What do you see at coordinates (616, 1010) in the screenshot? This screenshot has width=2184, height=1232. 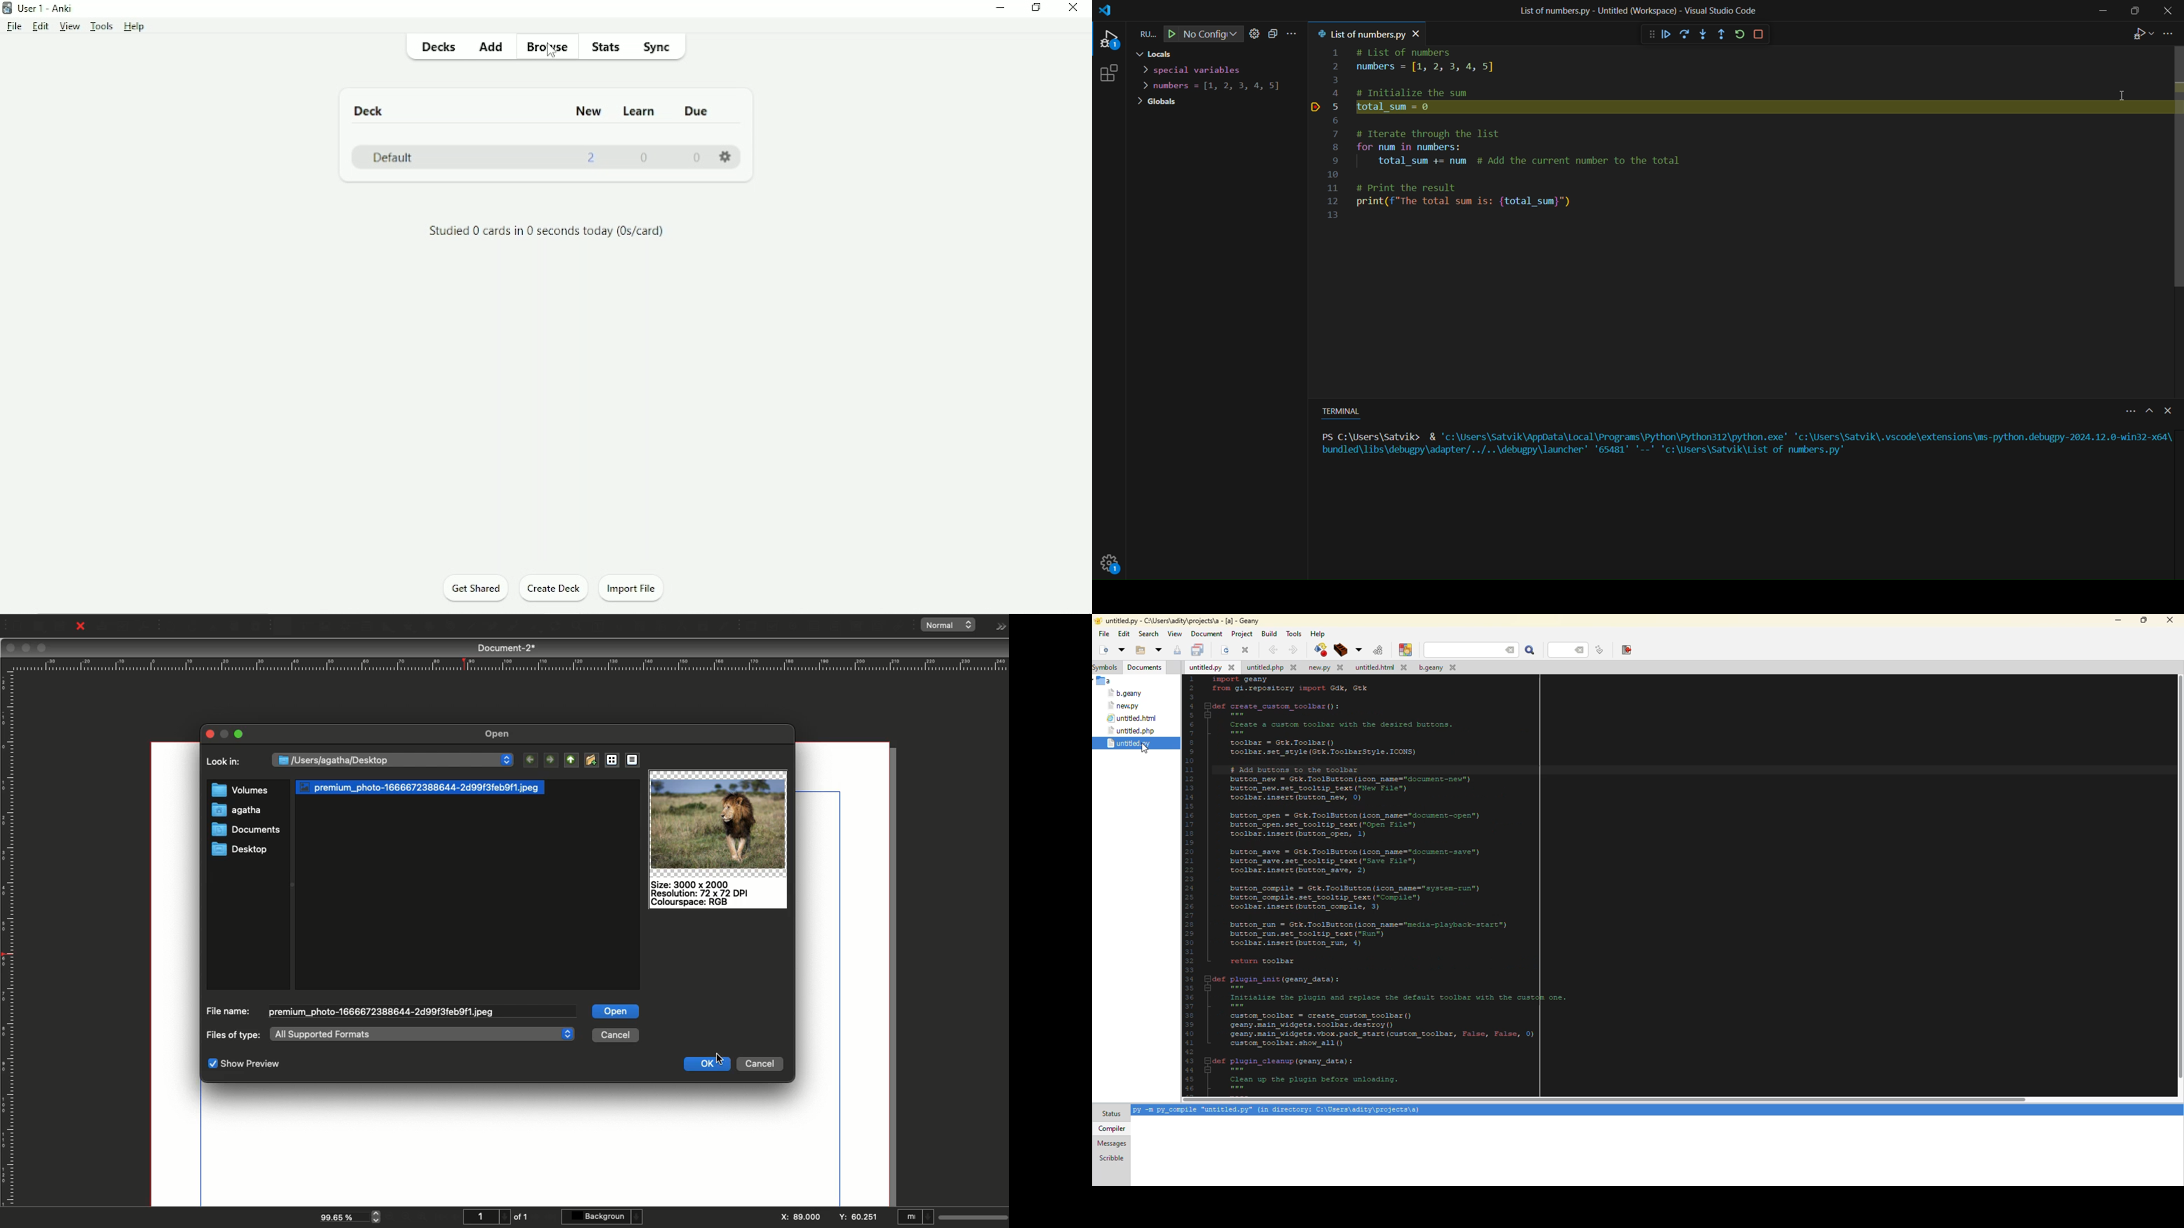 I see `Open` at bounding box center [616, 1010].